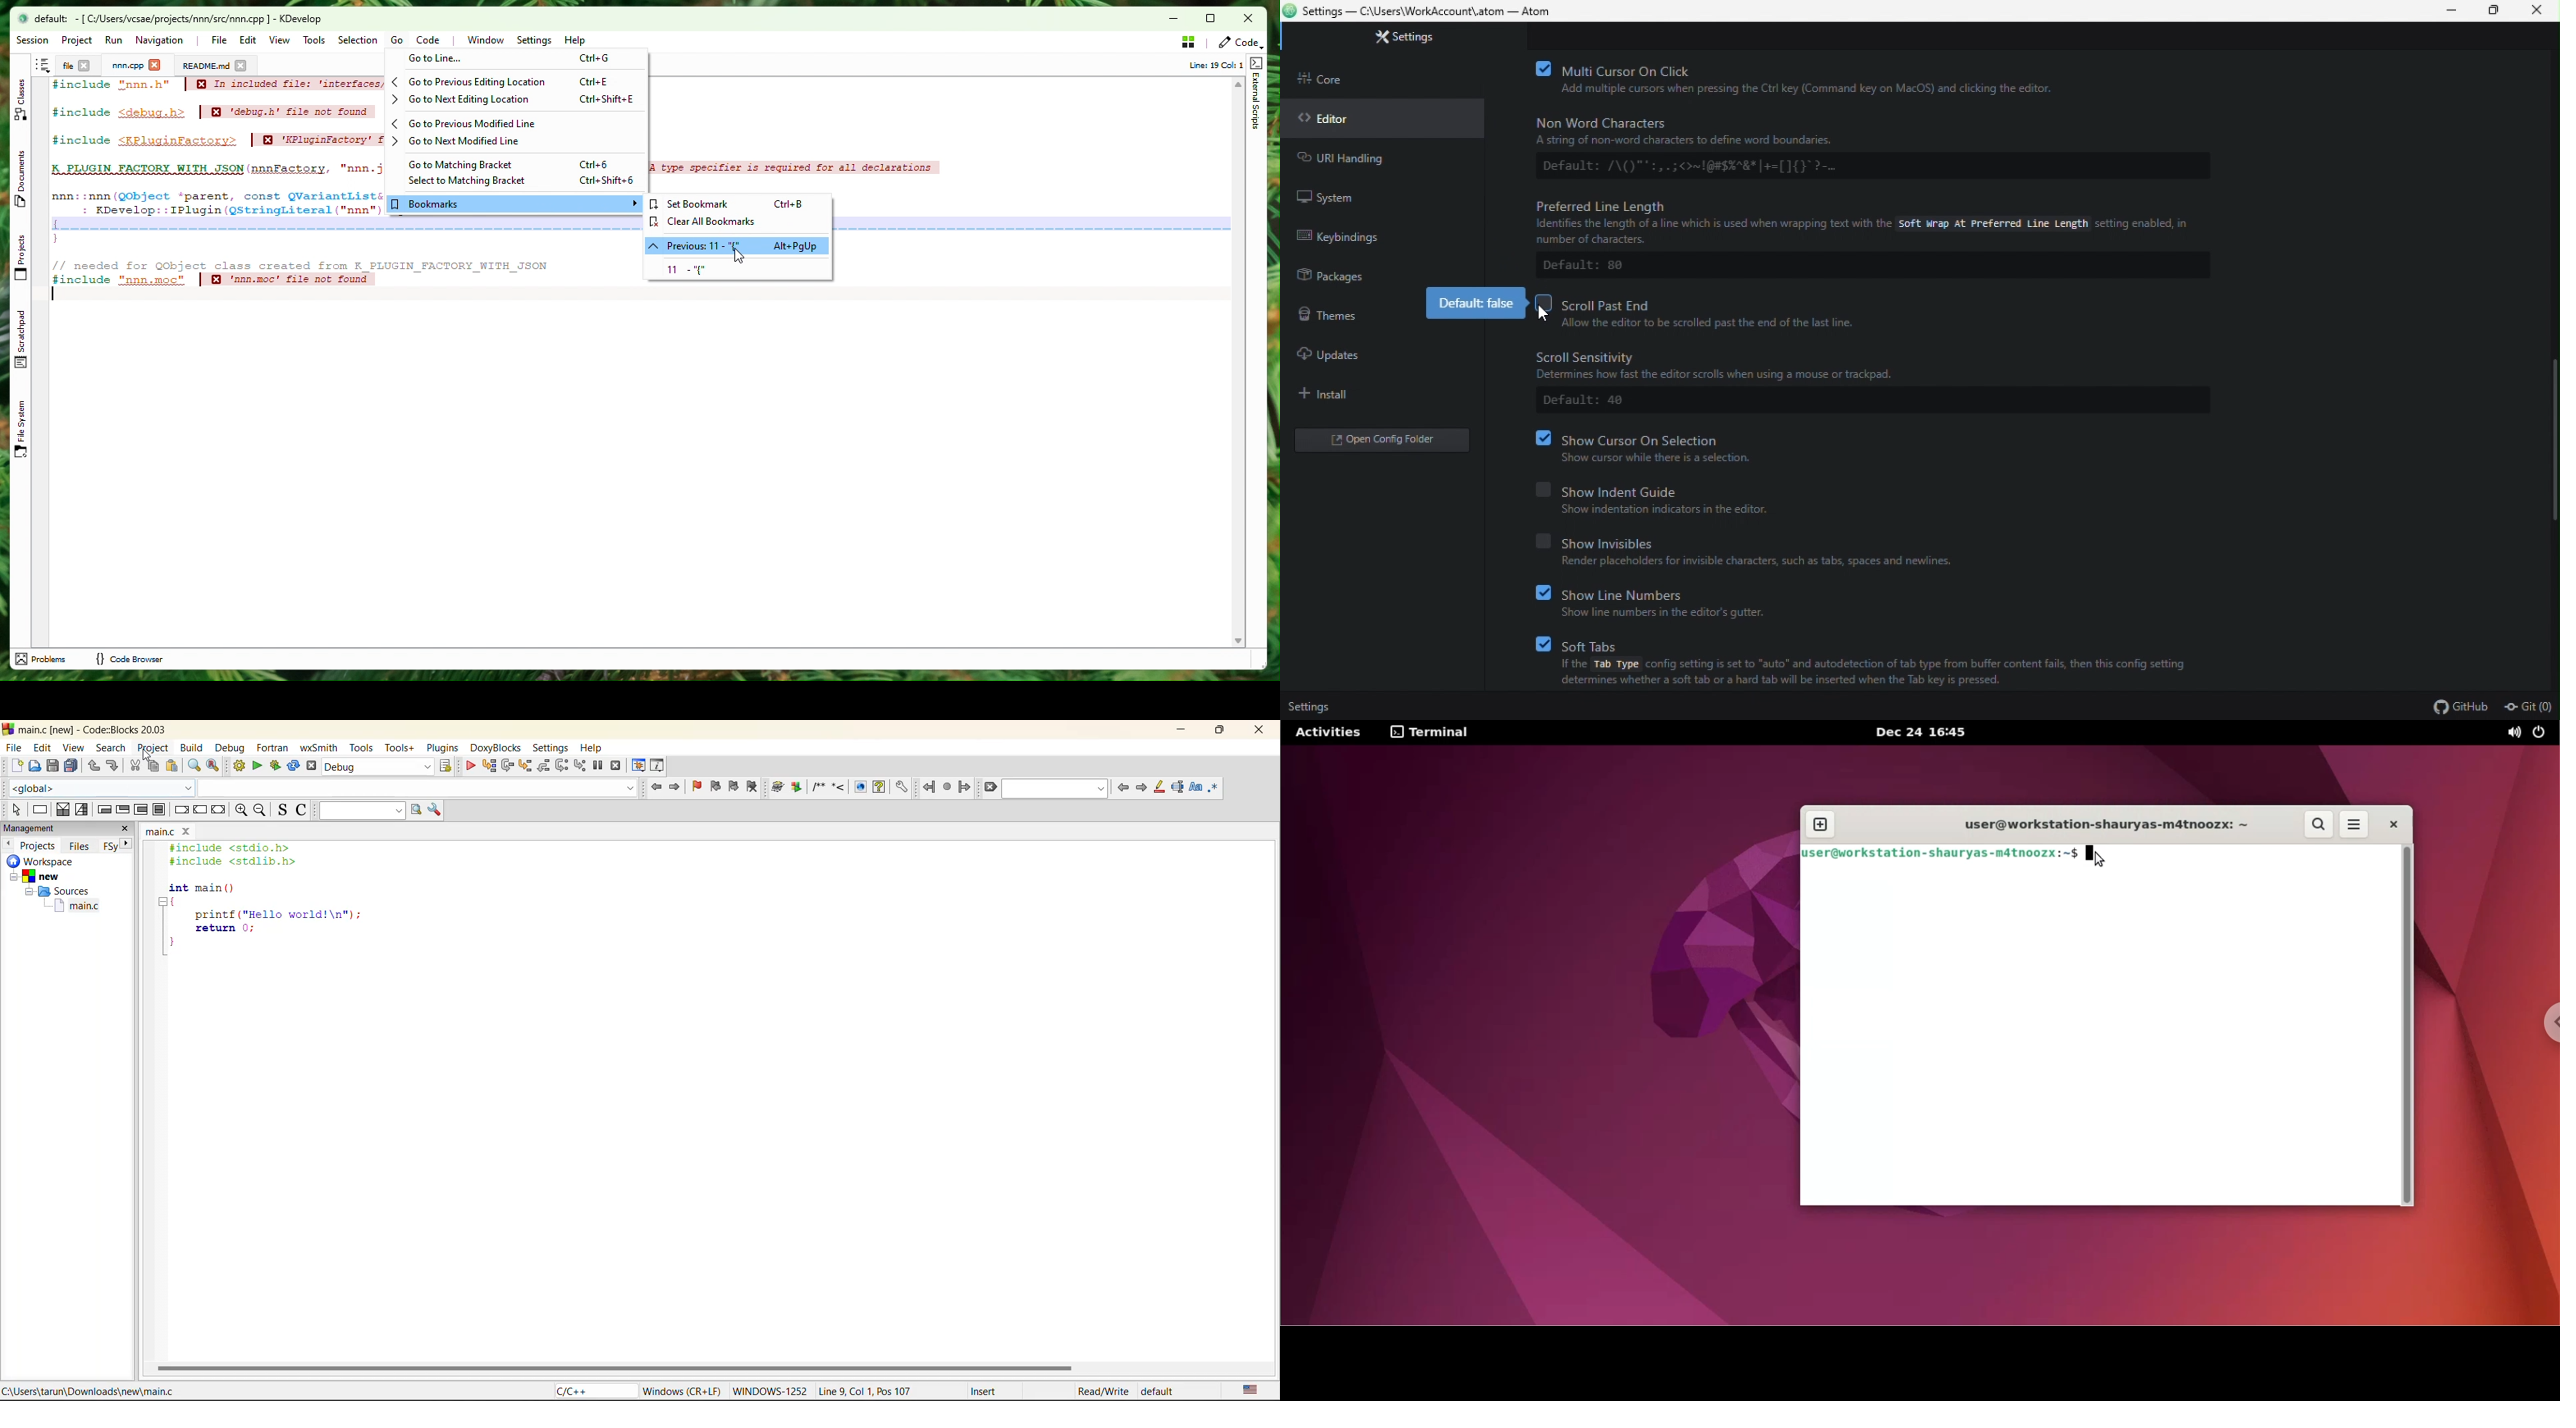 This screenshot has width=2576, height=1428. I want to click on code completion search, so click(417, 787).